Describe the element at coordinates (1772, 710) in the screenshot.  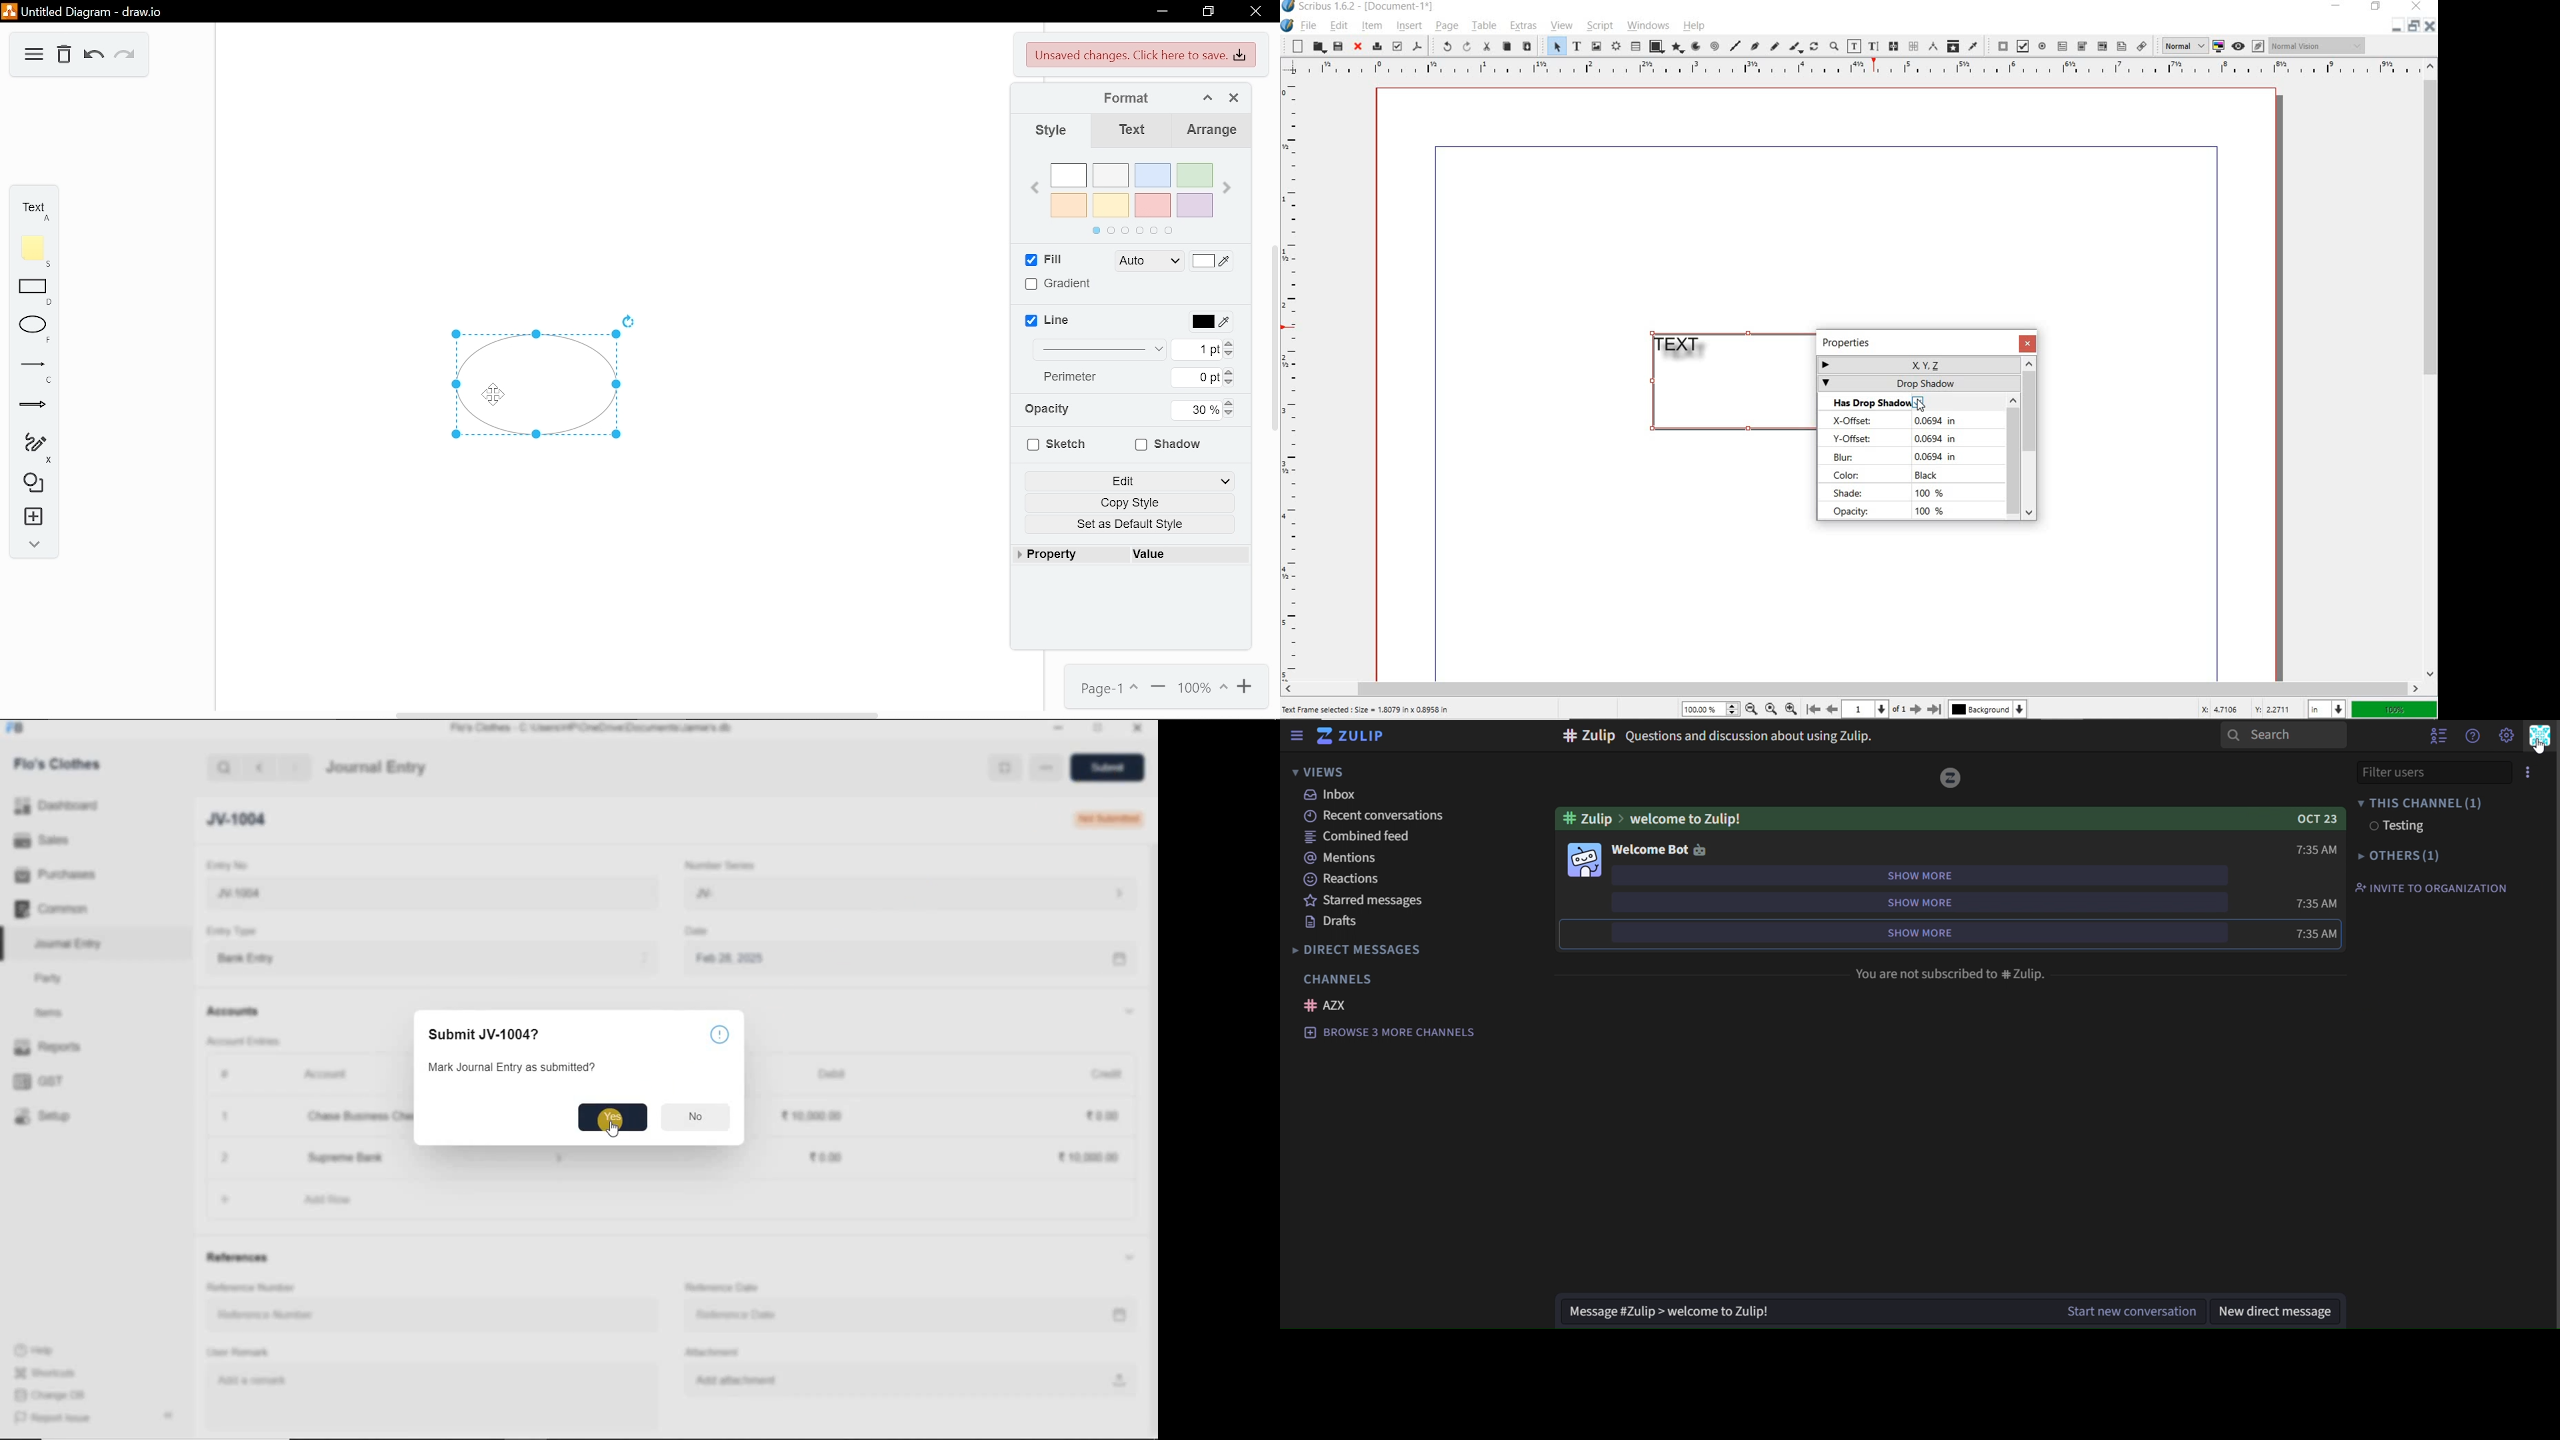
I see `Zoom to 100%` at that location.